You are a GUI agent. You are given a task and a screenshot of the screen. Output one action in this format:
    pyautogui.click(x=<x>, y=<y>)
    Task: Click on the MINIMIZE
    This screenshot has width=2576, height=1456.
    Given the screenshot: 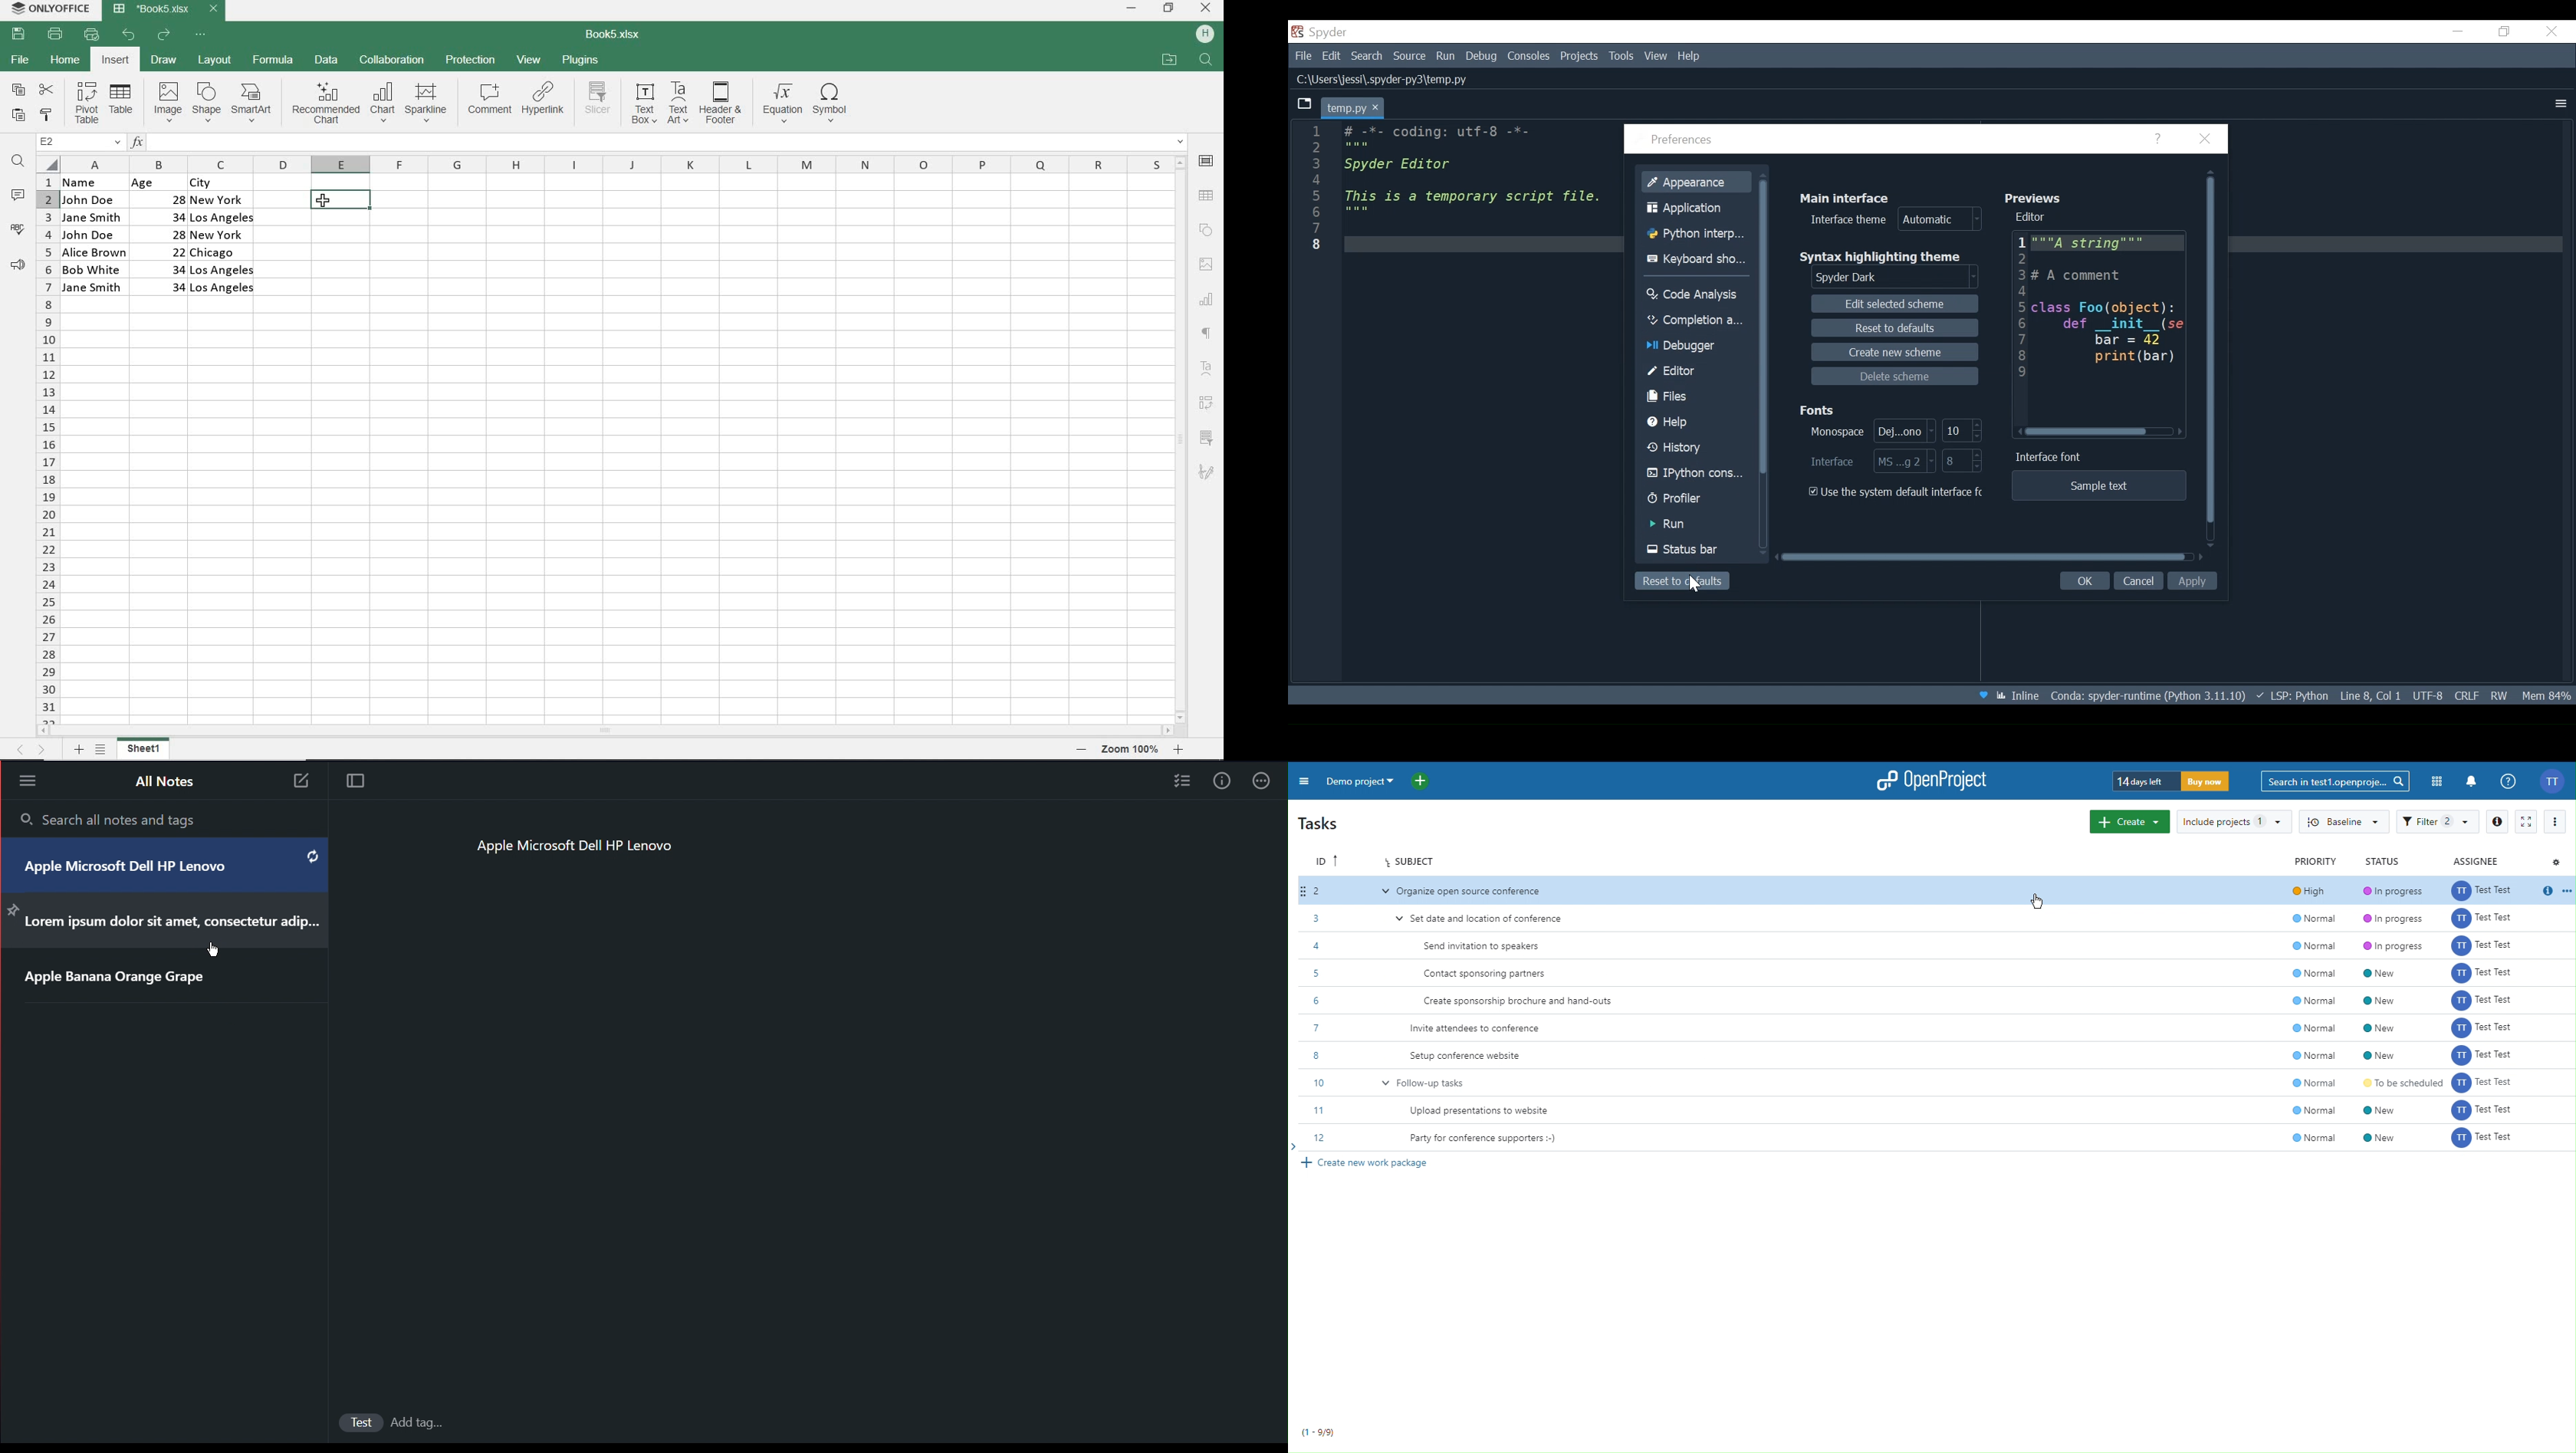 What is the action you would take?
    pyautogui.click(x=1131, y=9)
    